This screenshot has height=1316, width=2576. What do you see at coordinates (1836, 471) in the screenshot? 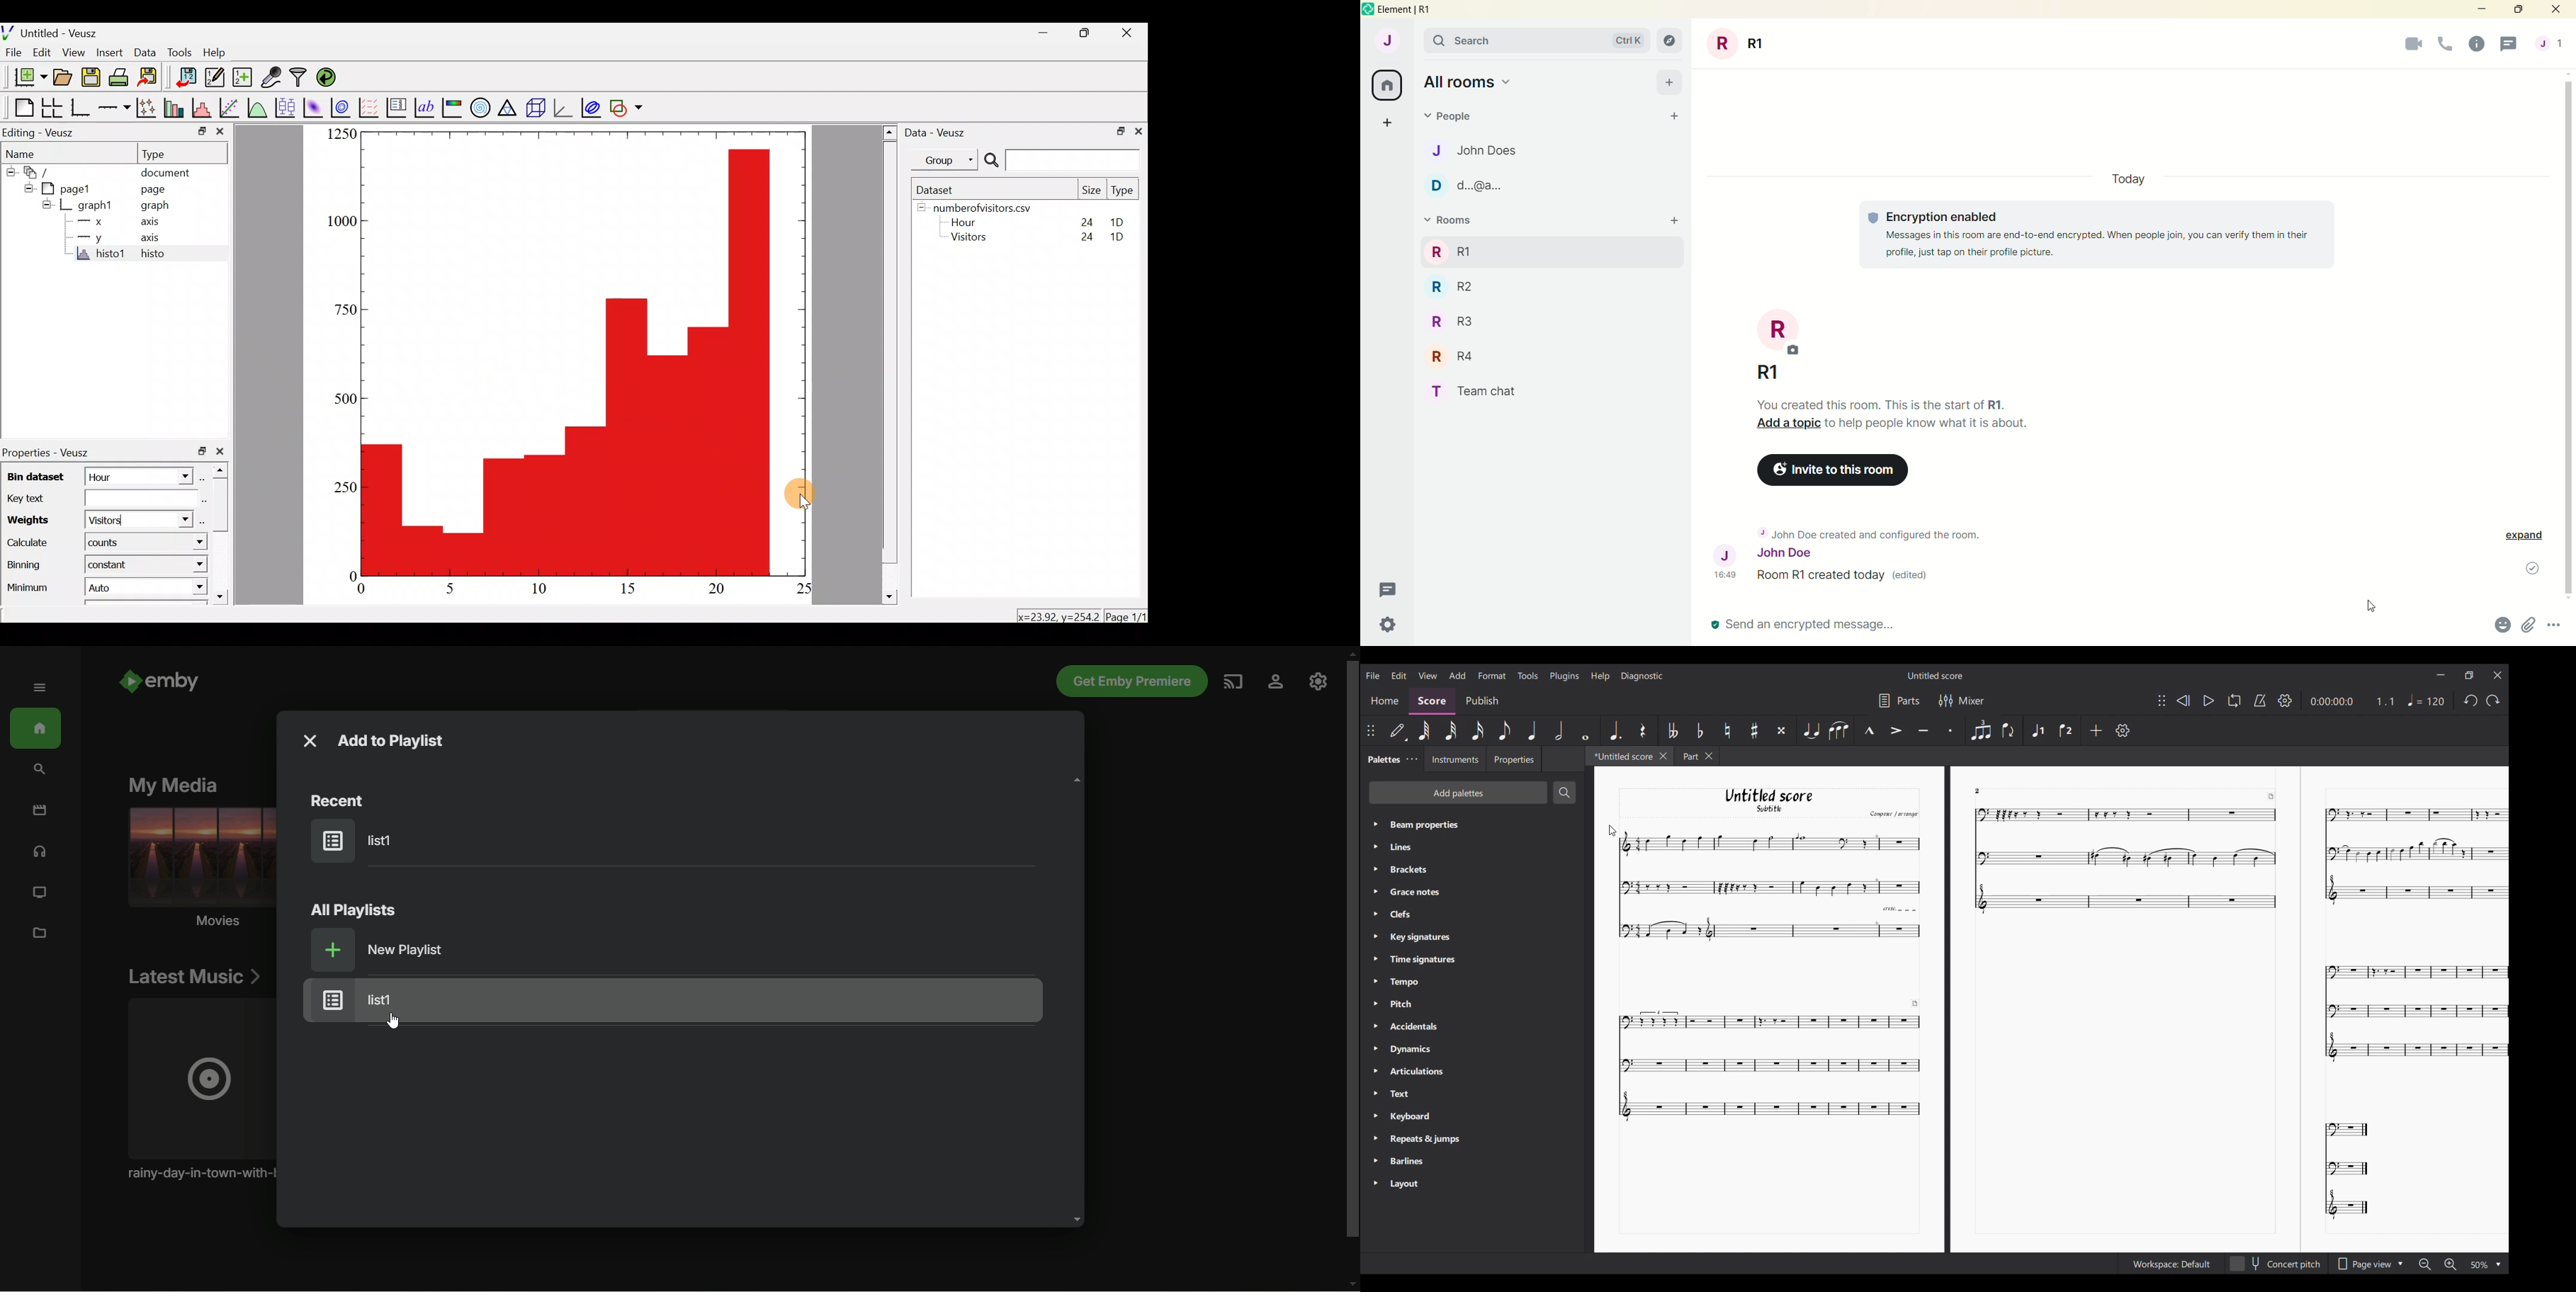
I see `invite to this room` at bounding box center [1836, 471].